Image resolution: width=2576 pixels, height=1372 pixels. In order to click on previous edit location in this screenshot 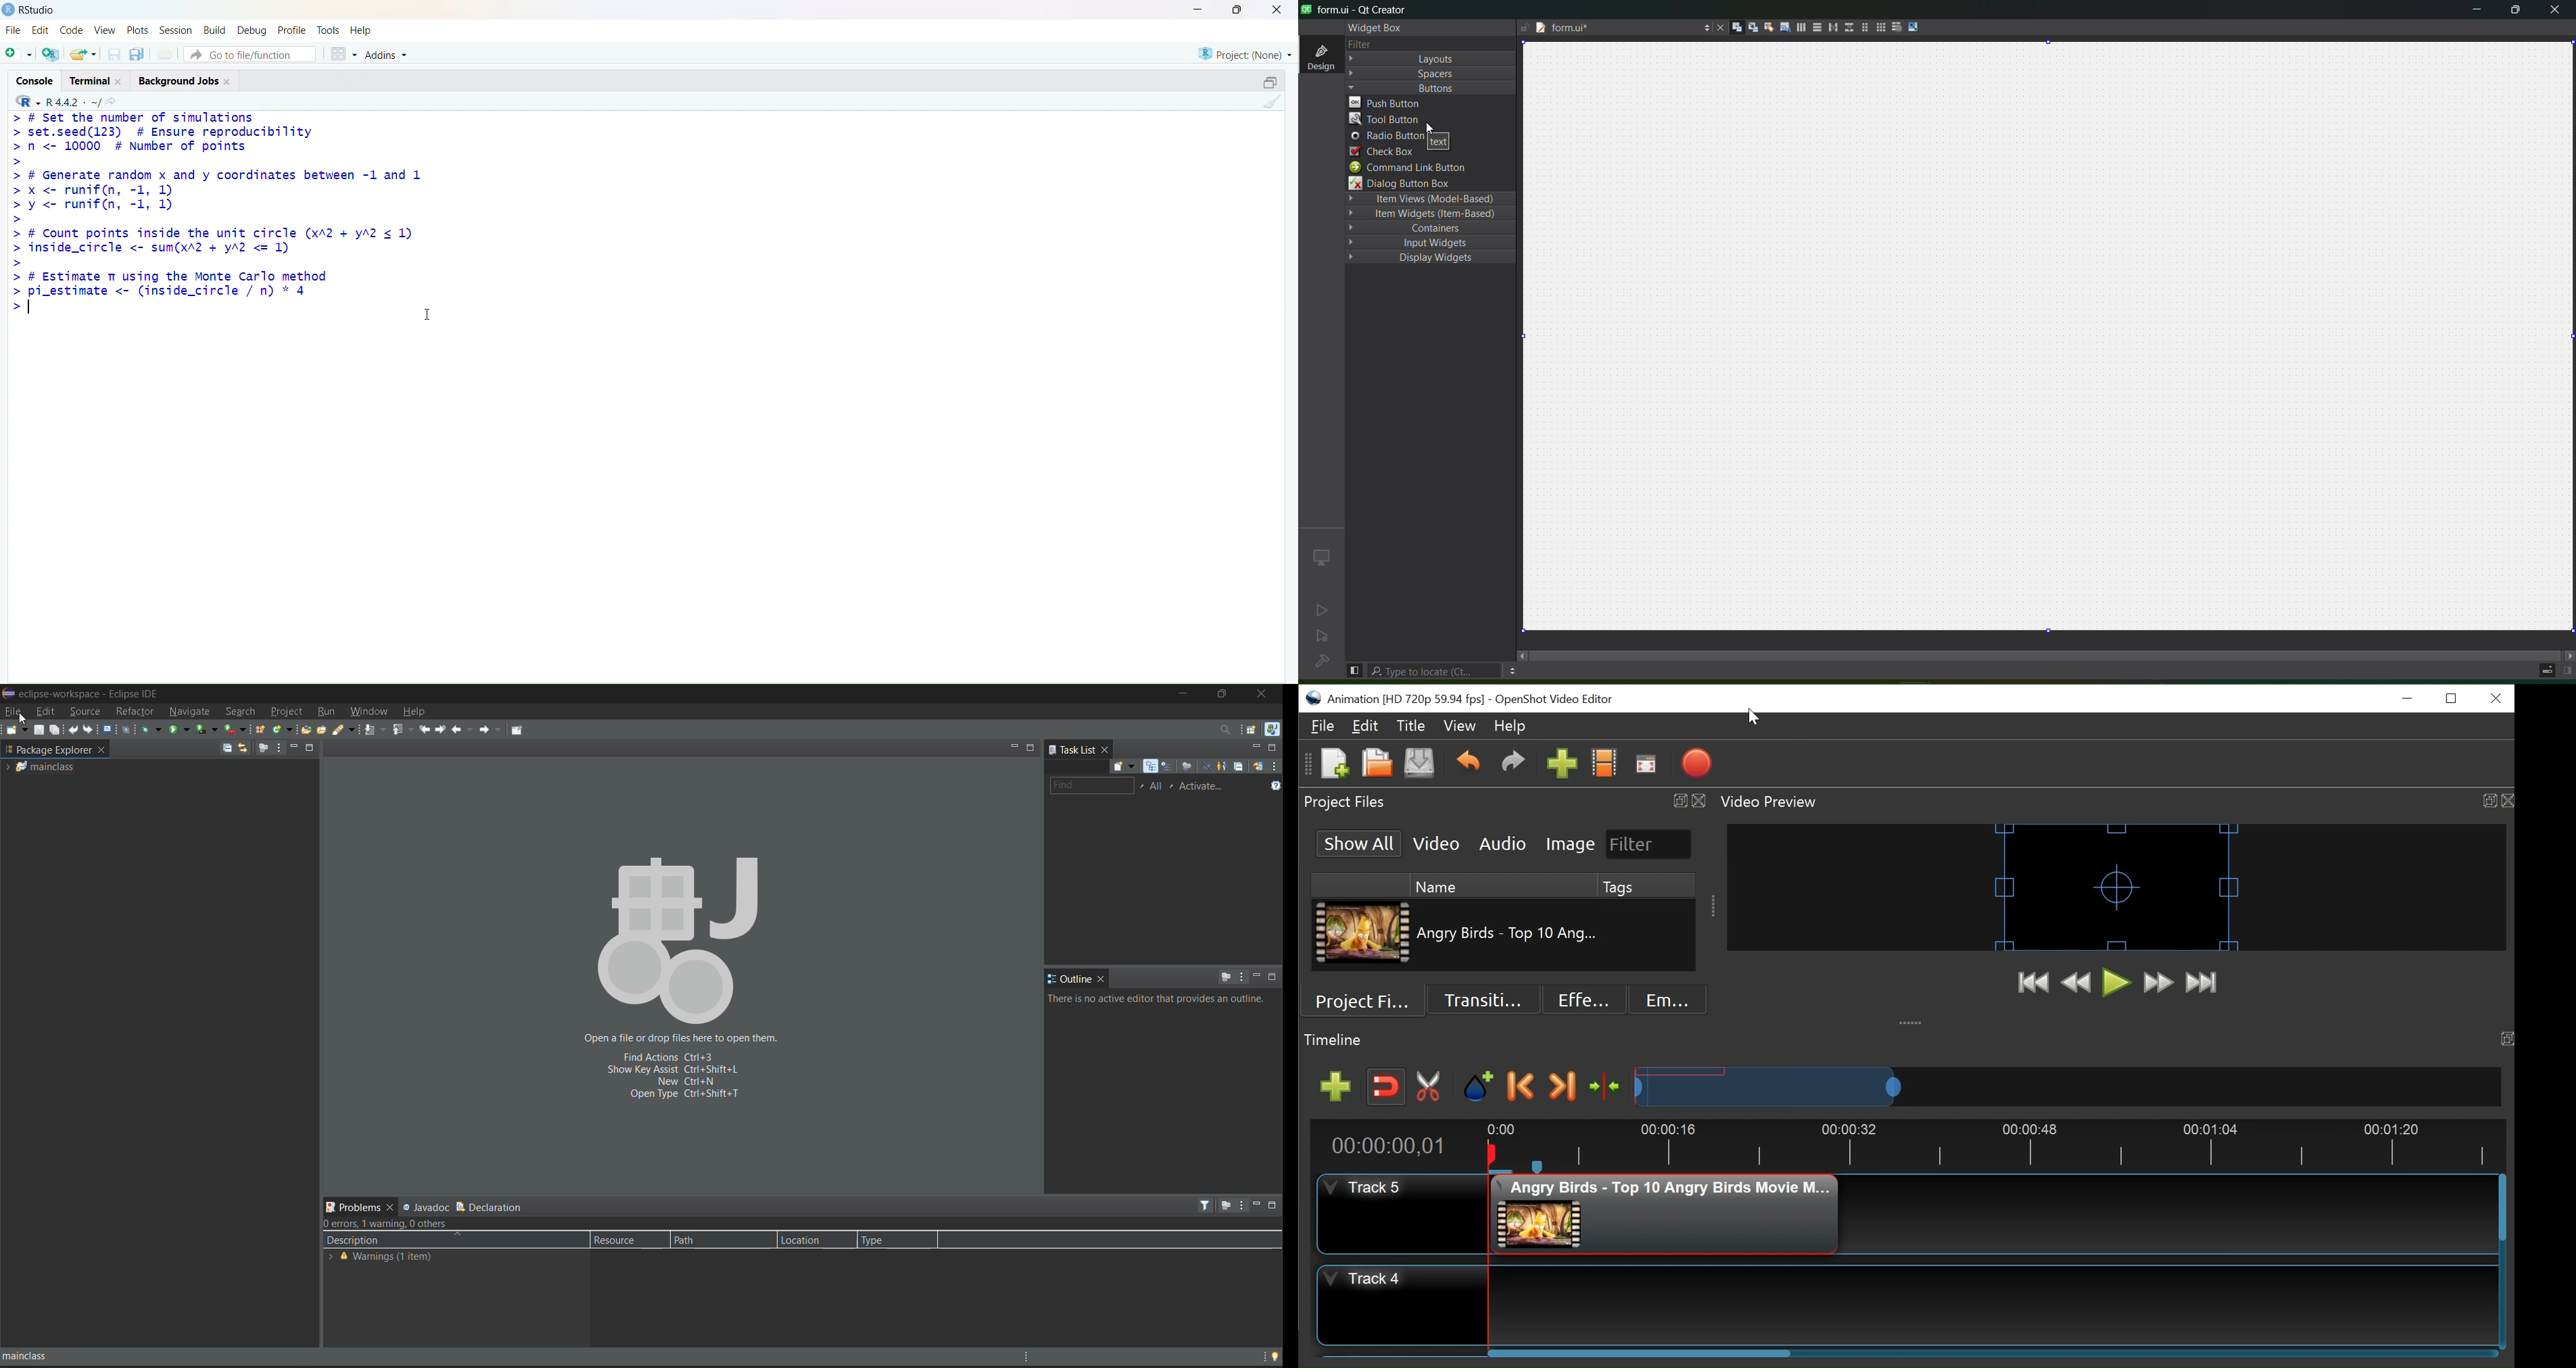, I will do `click(425, 728)`.